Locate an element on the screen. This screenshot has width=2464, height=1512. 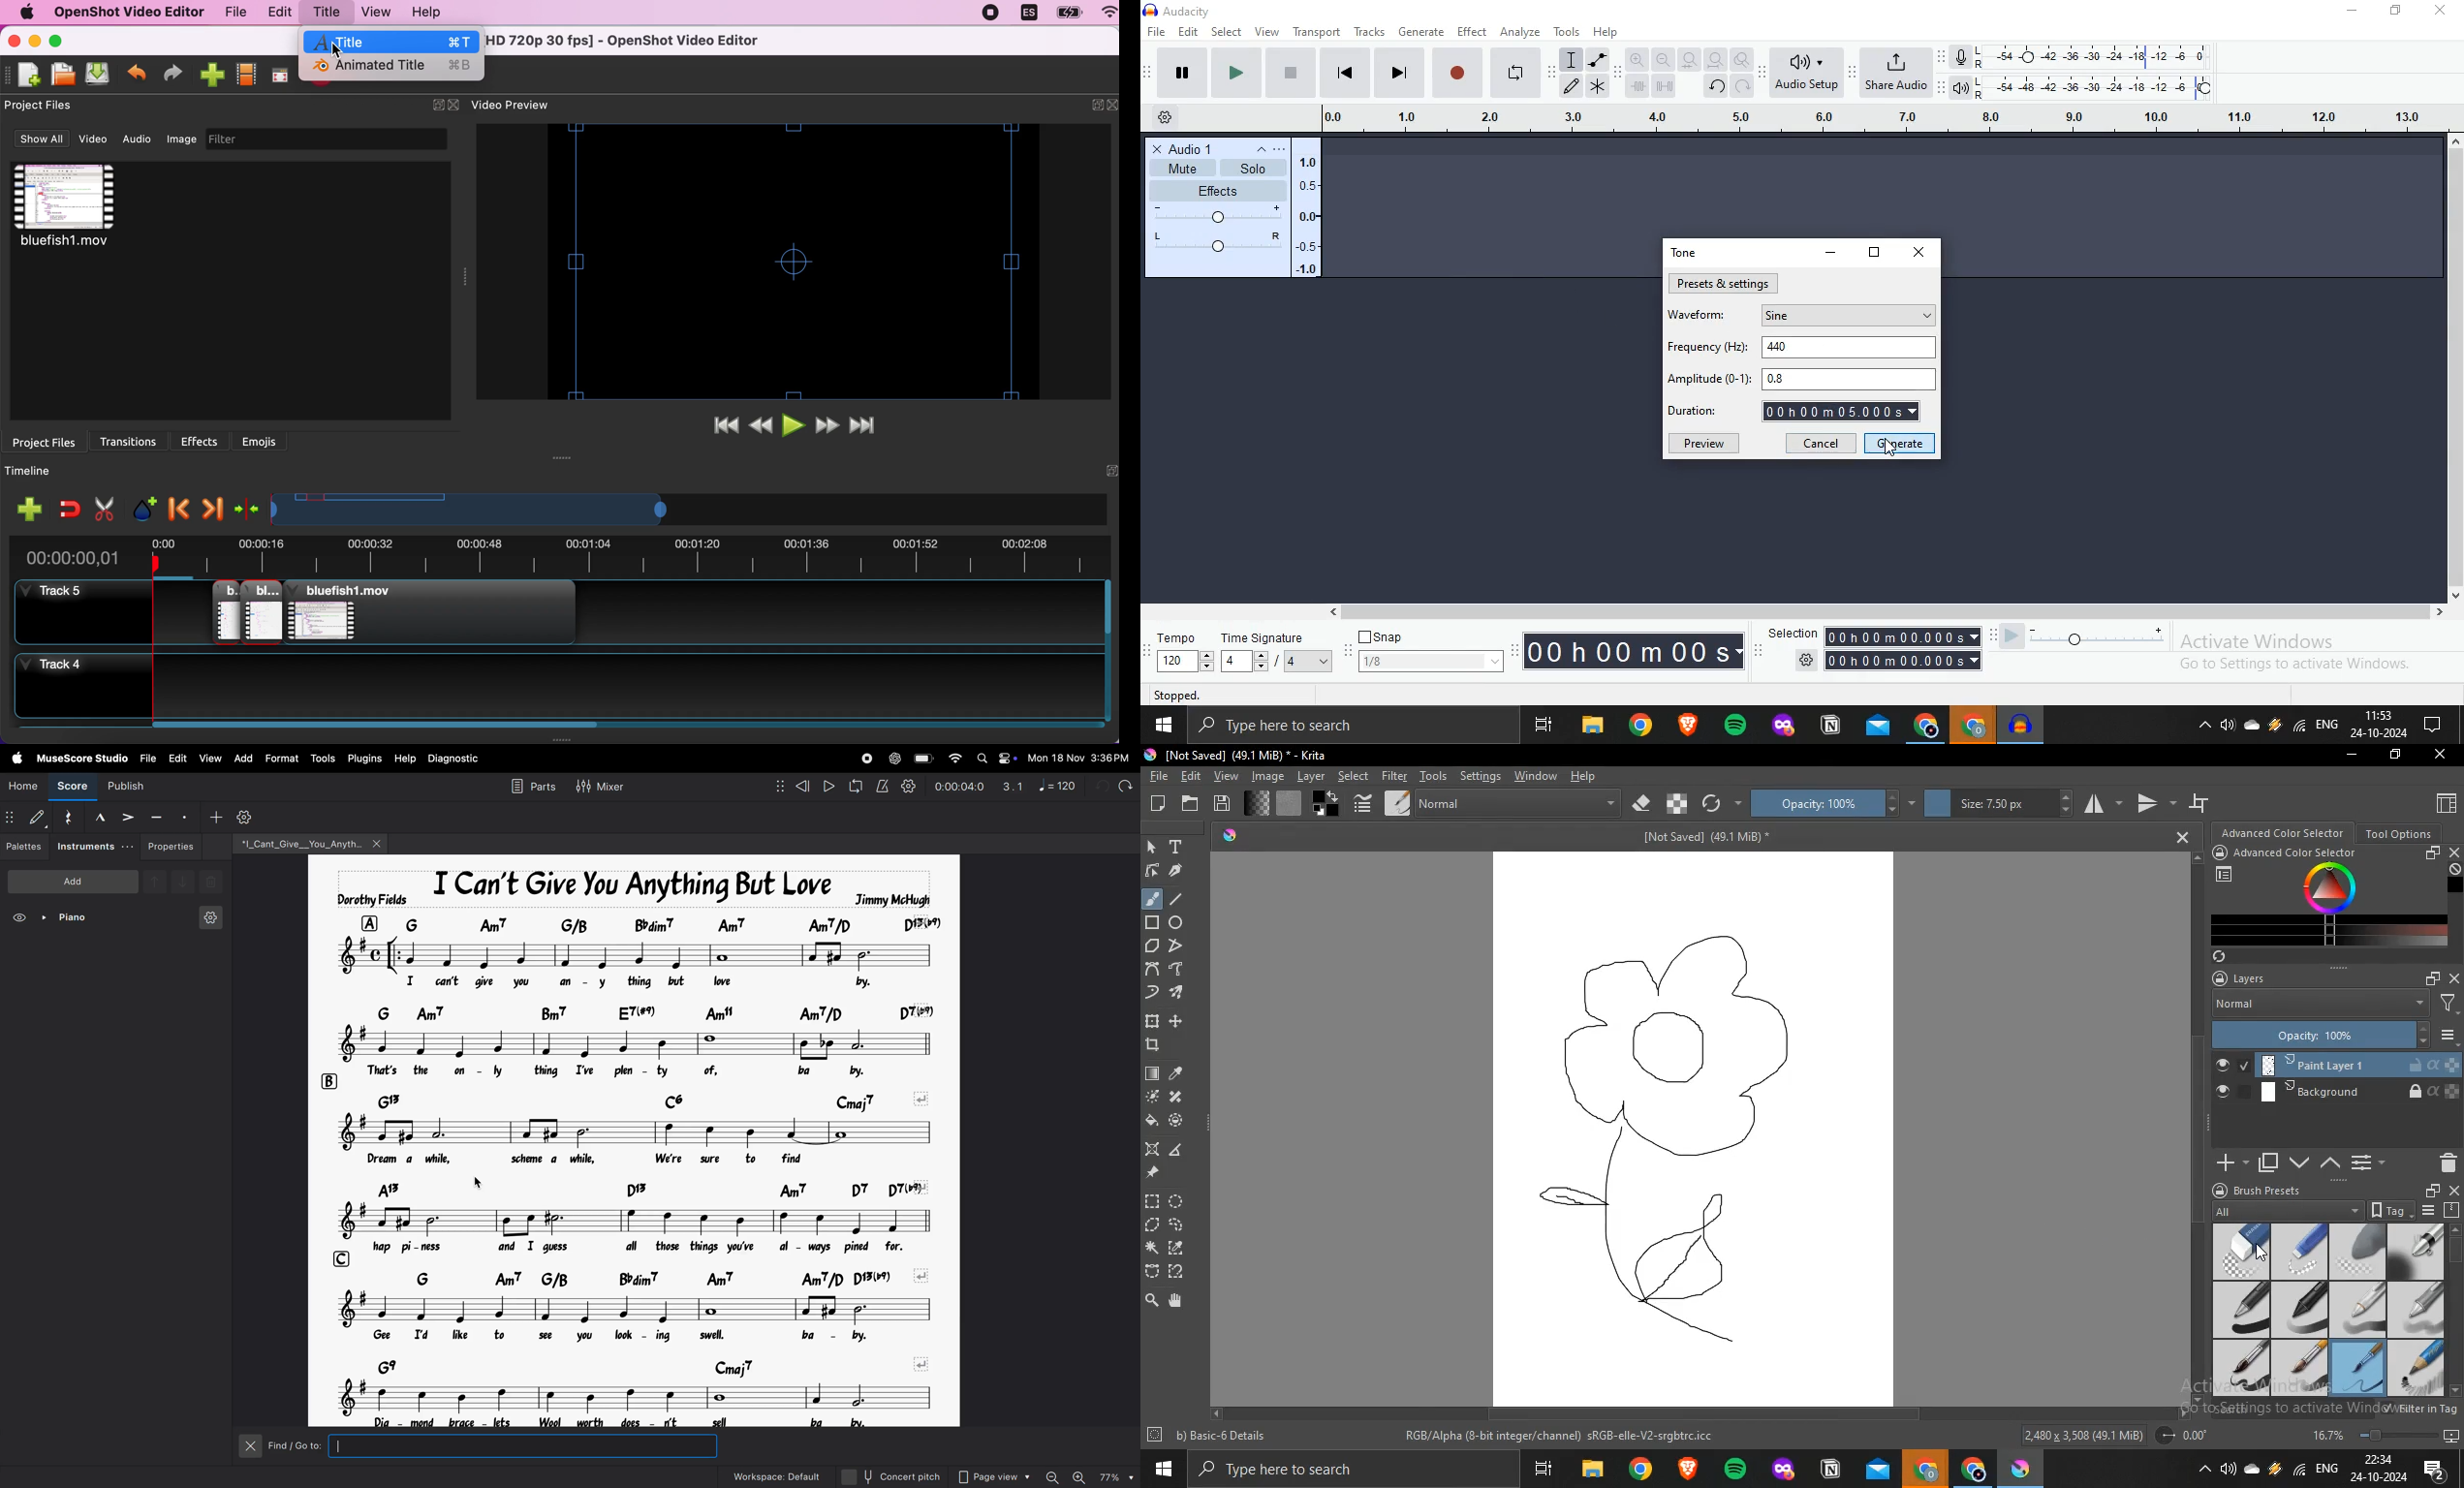
chatgpt is located at coordinates (894, 759).